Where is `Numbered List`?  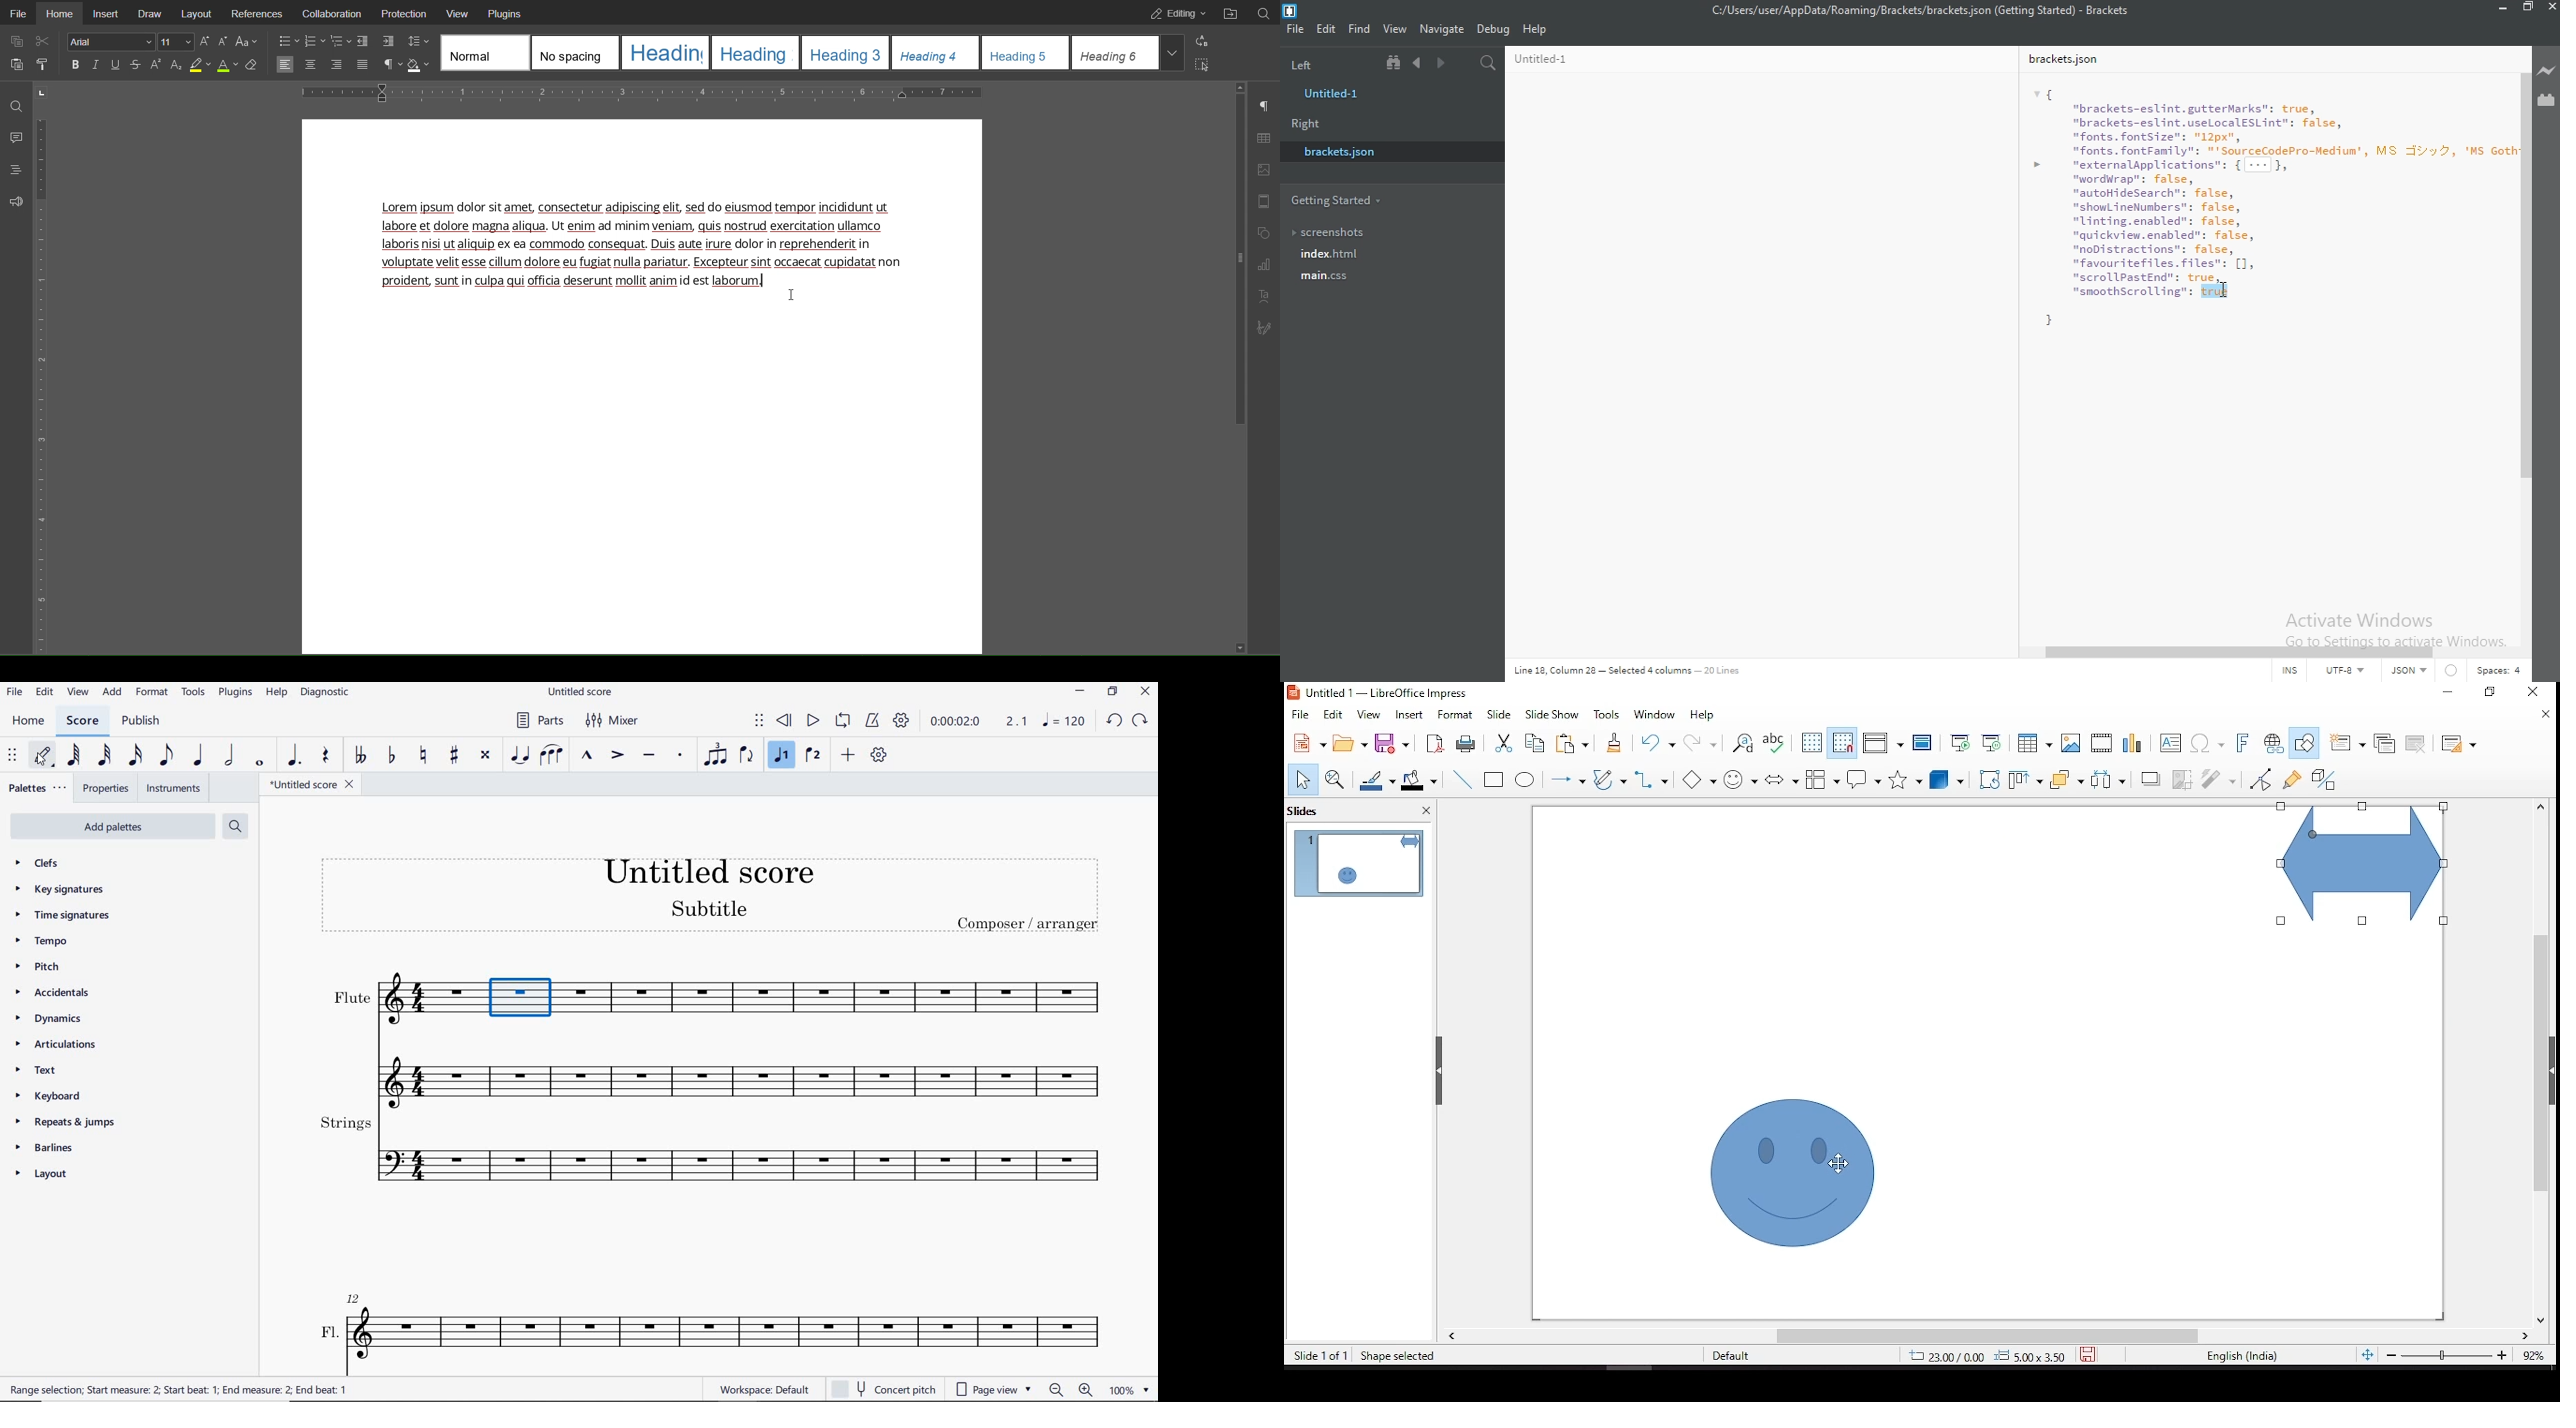
Numbered List is located at coordinates (315, 41).